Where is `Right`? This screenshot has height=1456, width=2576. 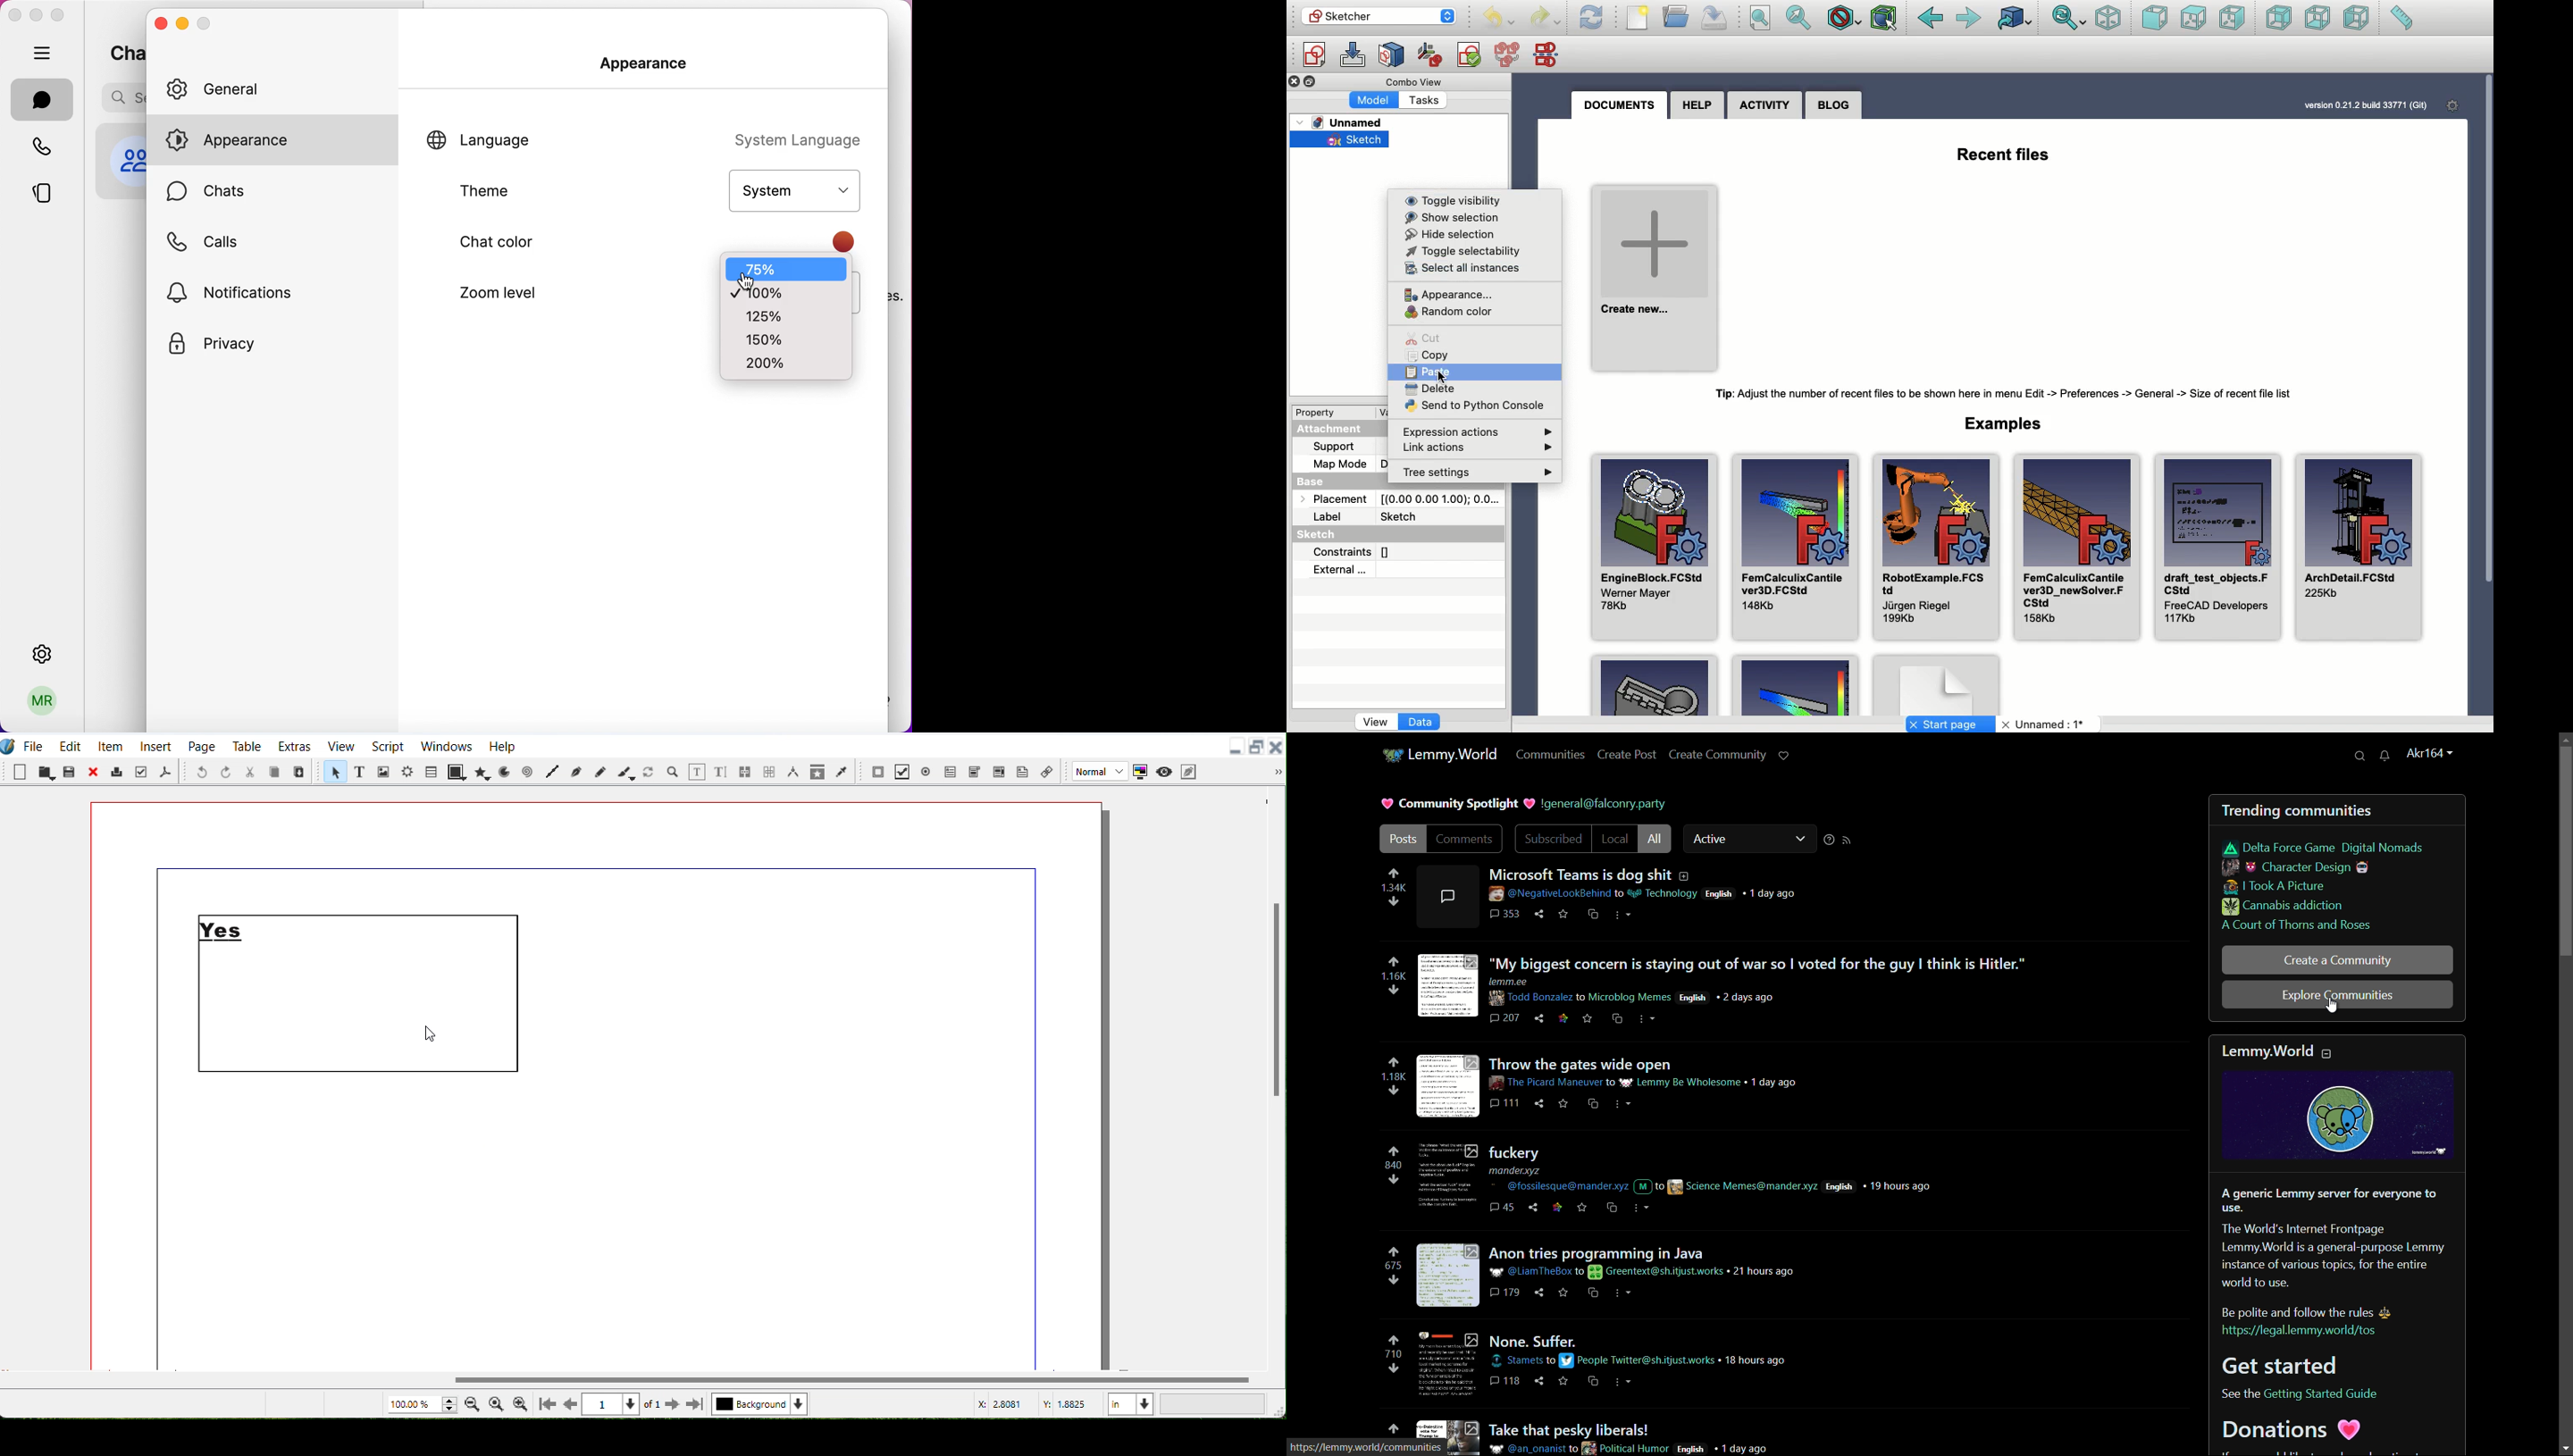
Right is located at coordinates (2231, 18).